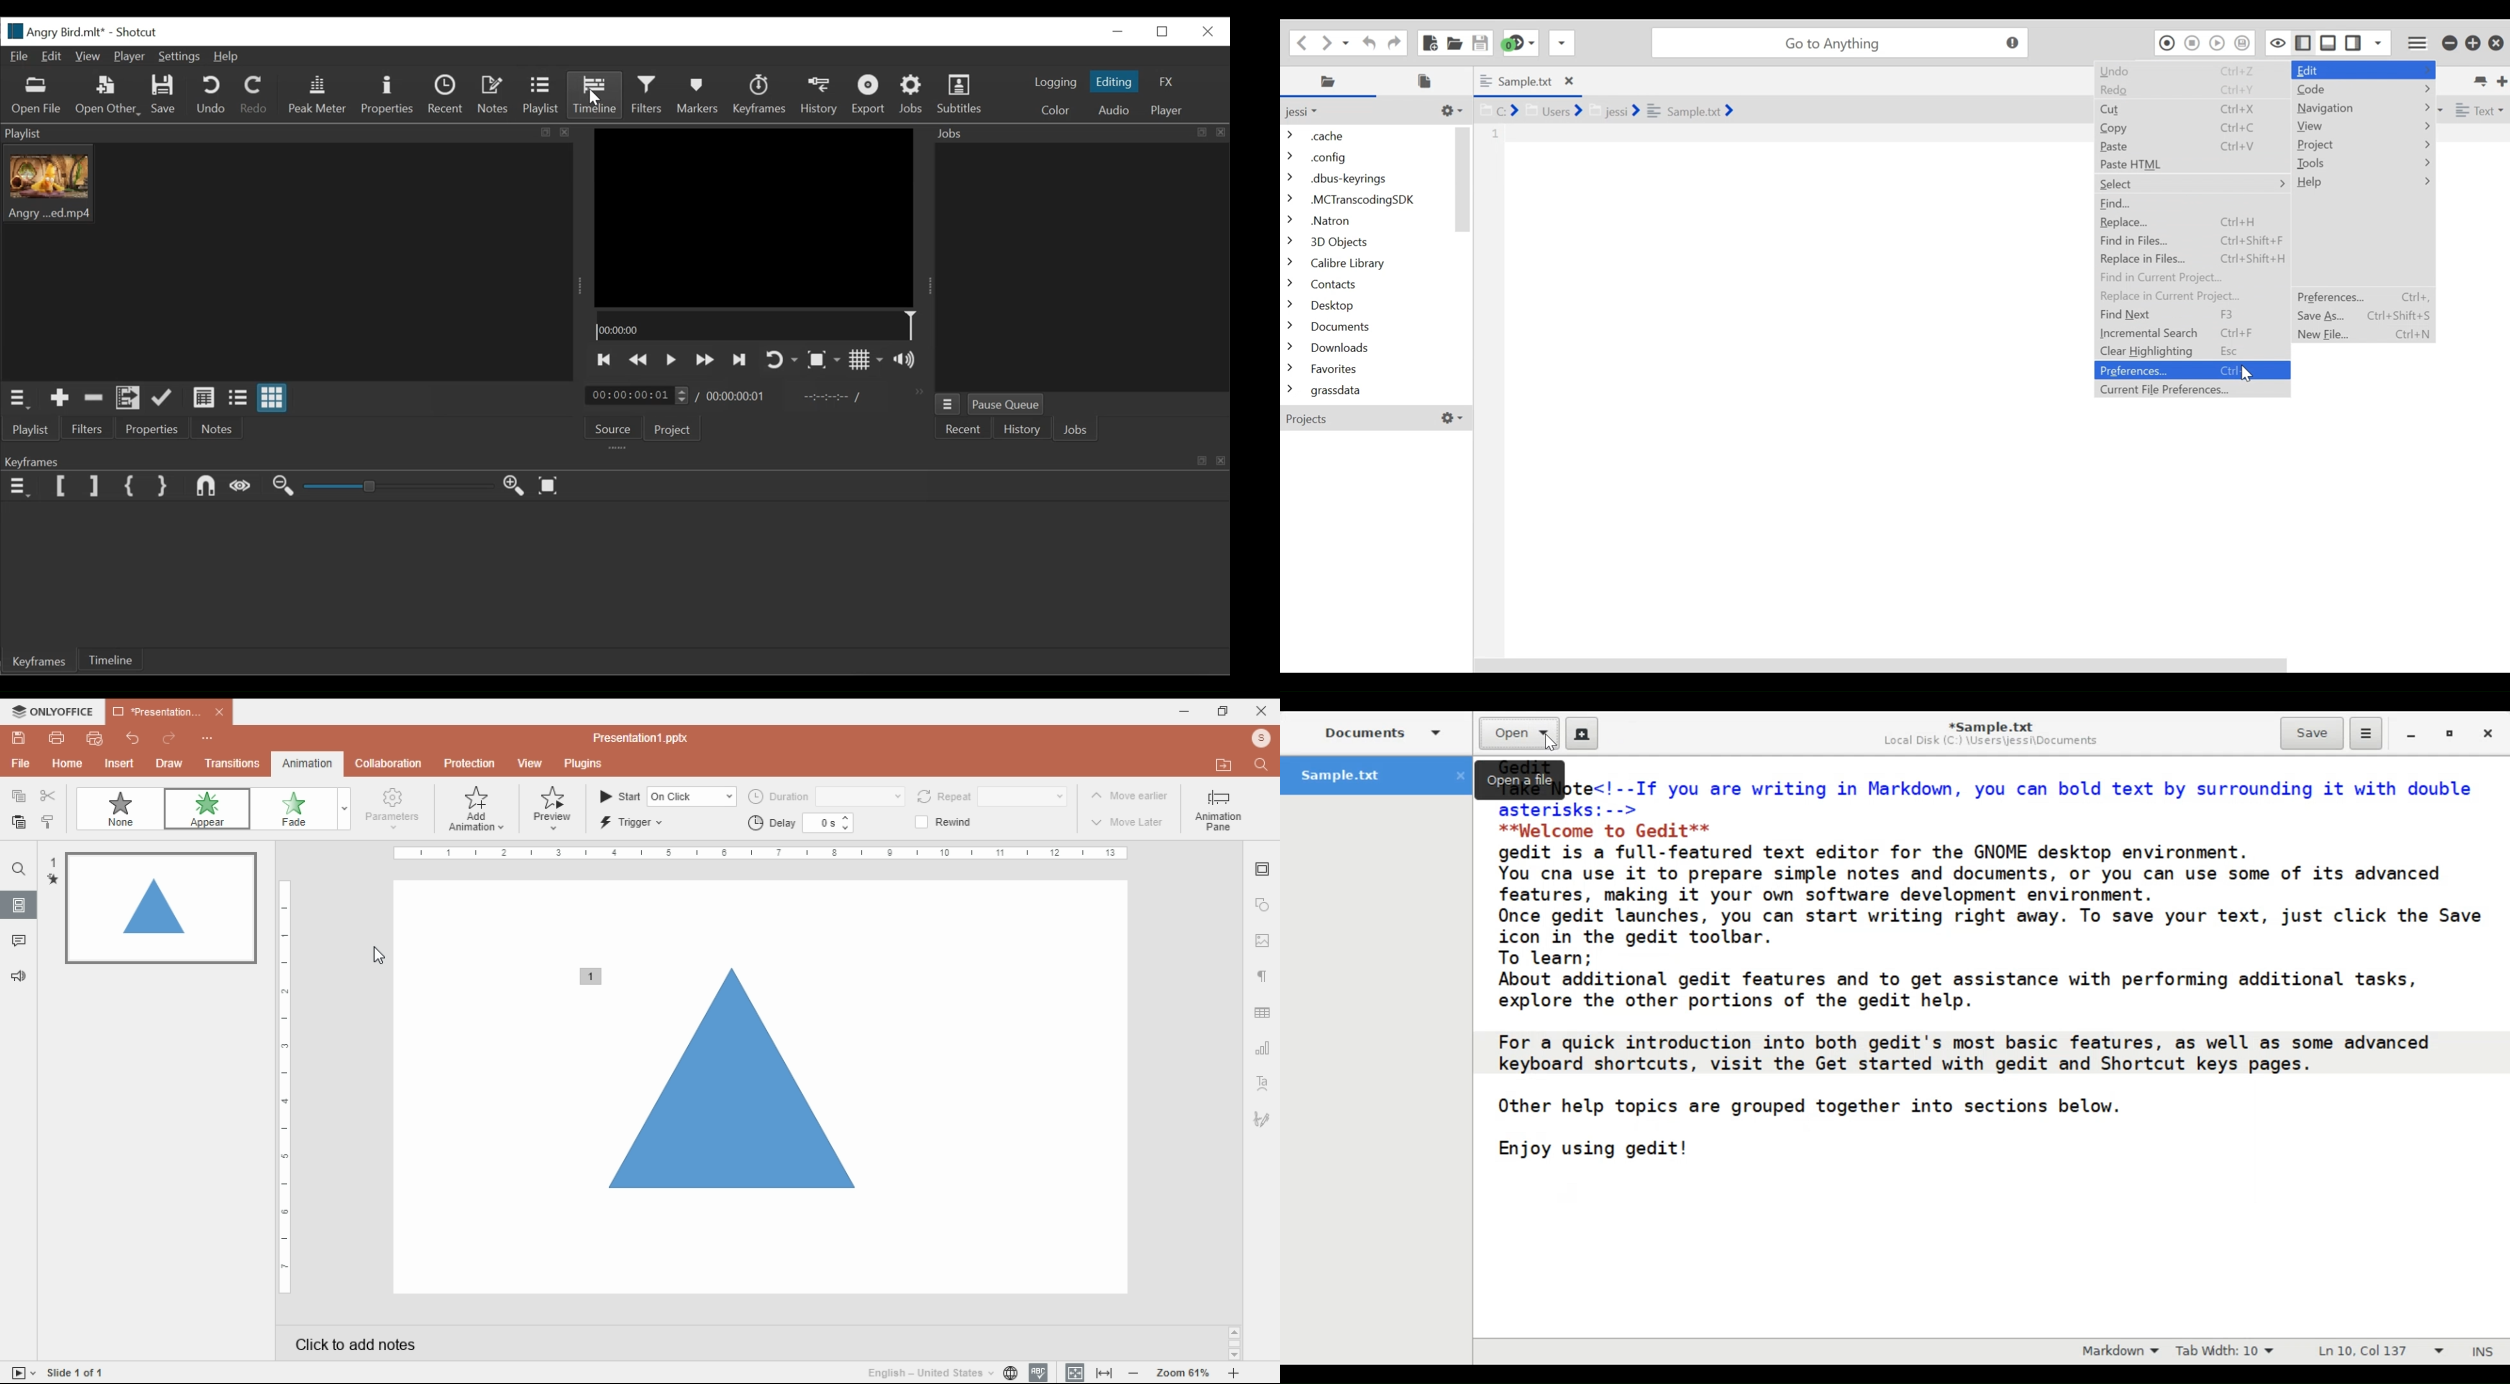 This screenshot has height=1400, width=2520. I want to click on Filters, so click(648, 94).